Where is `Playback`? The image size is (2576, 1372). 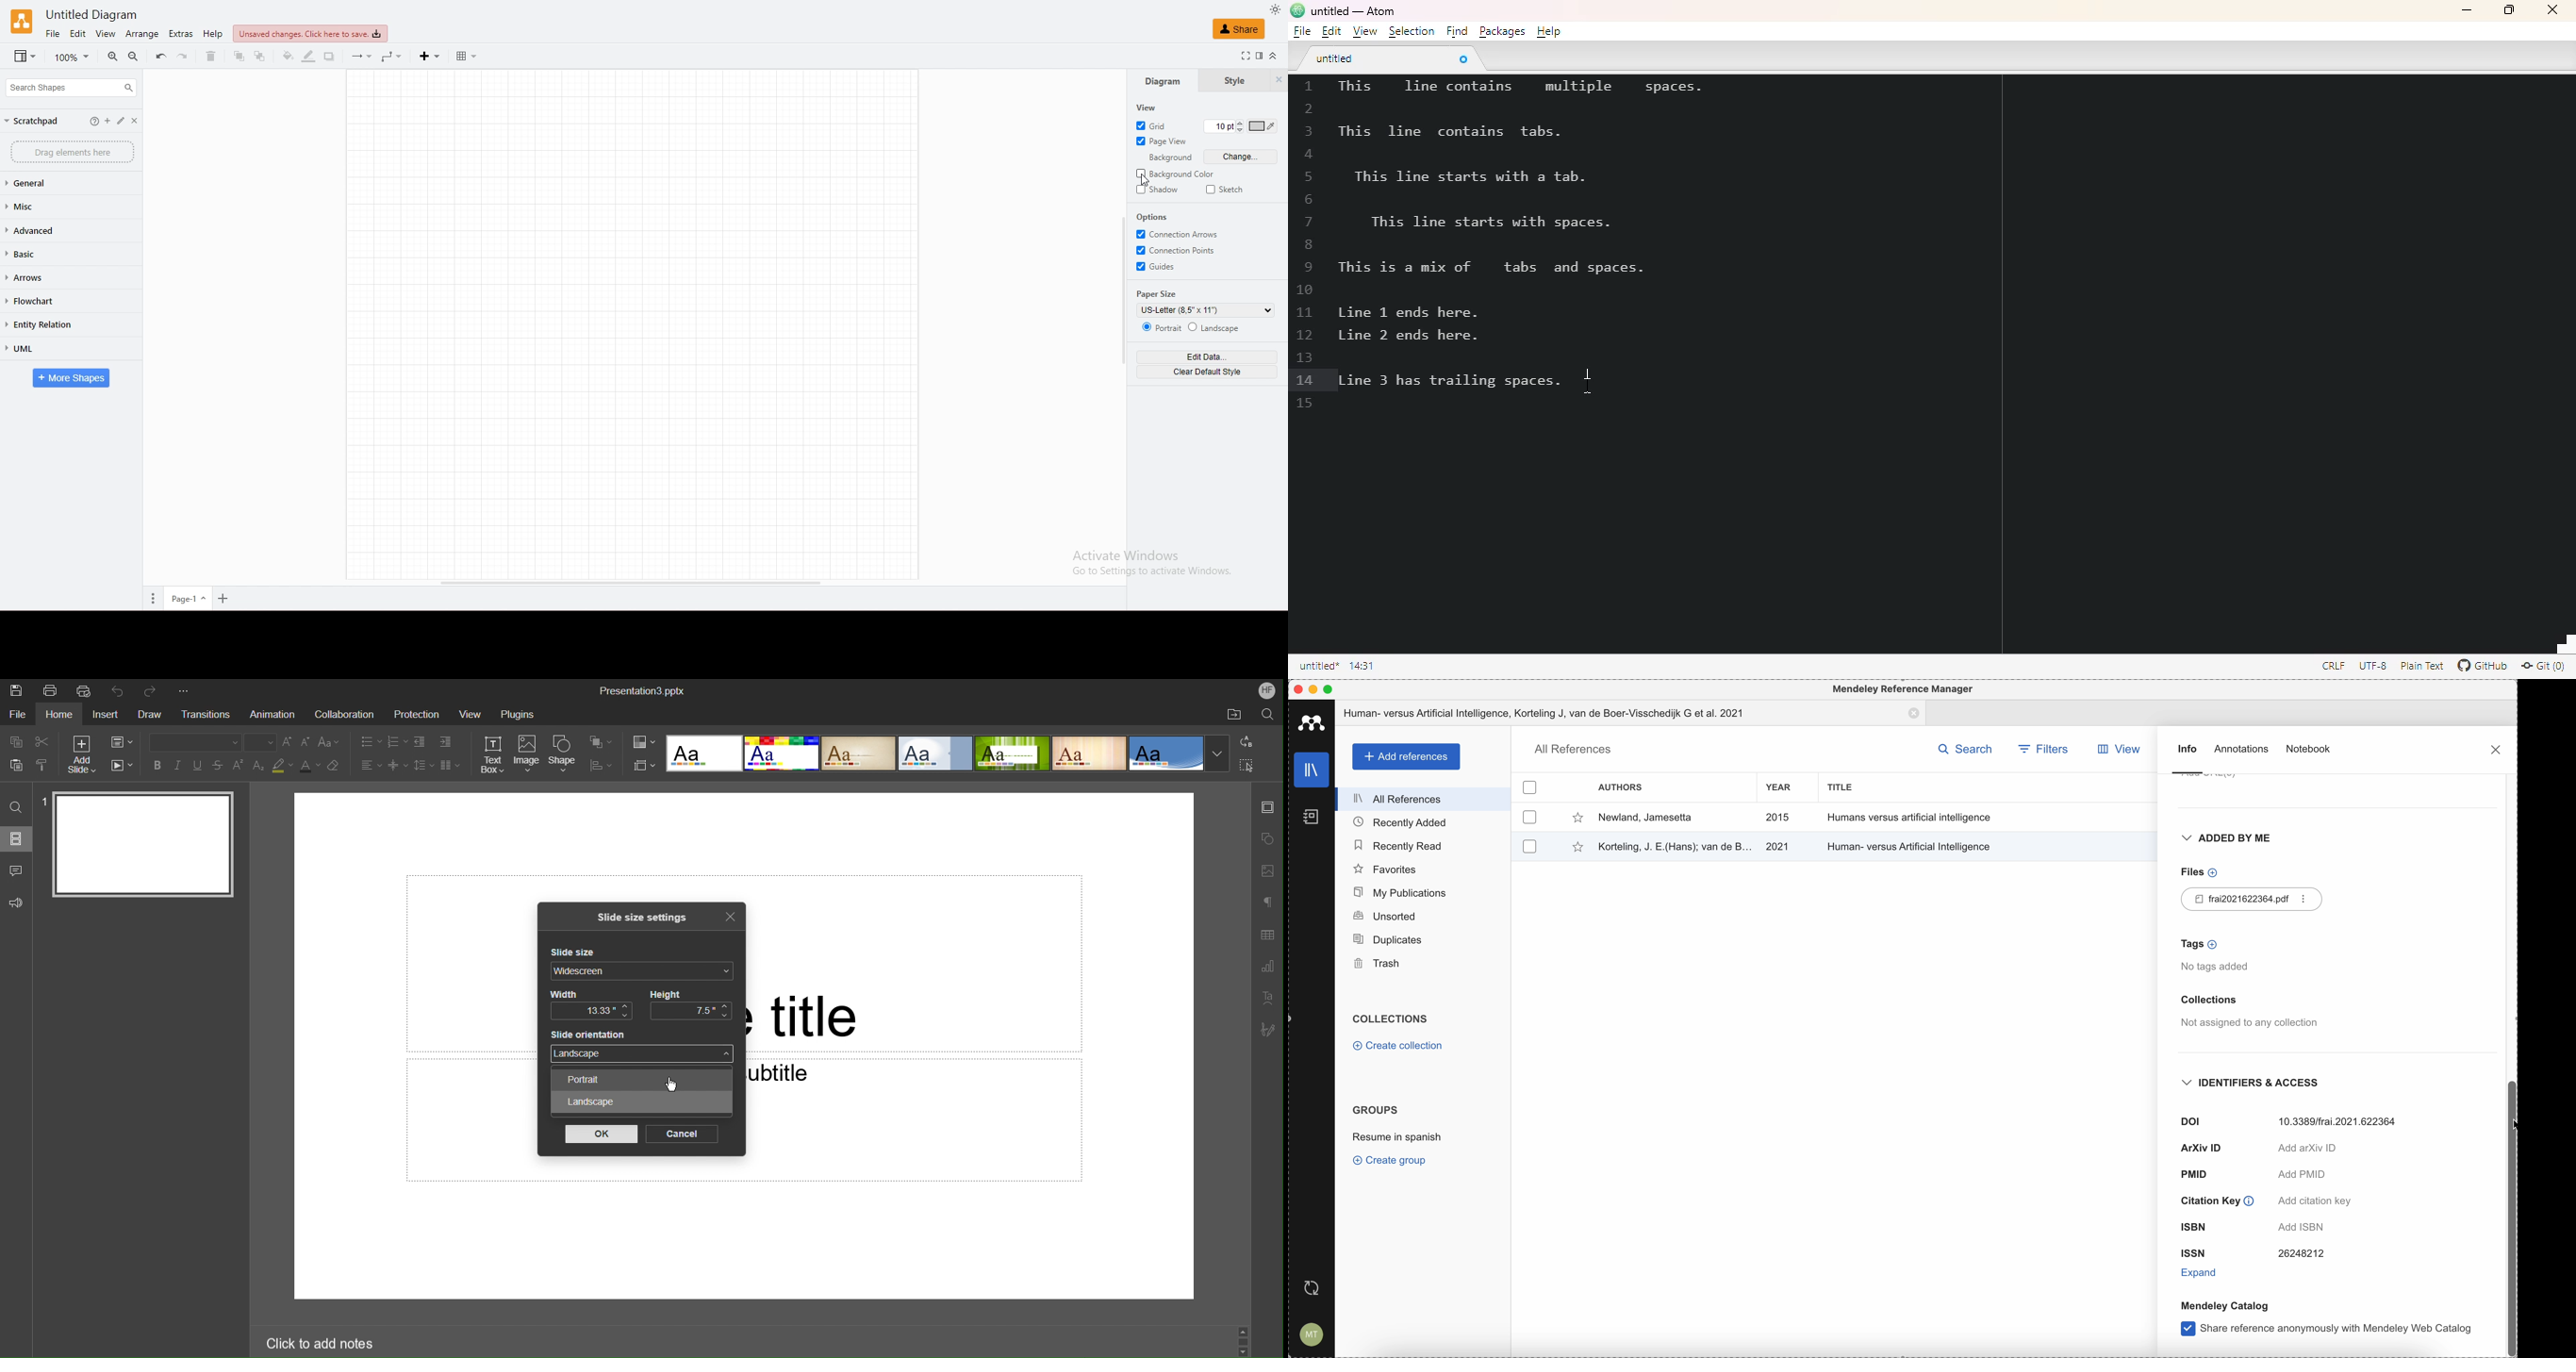
Playback is located at coordinates (123, 765).